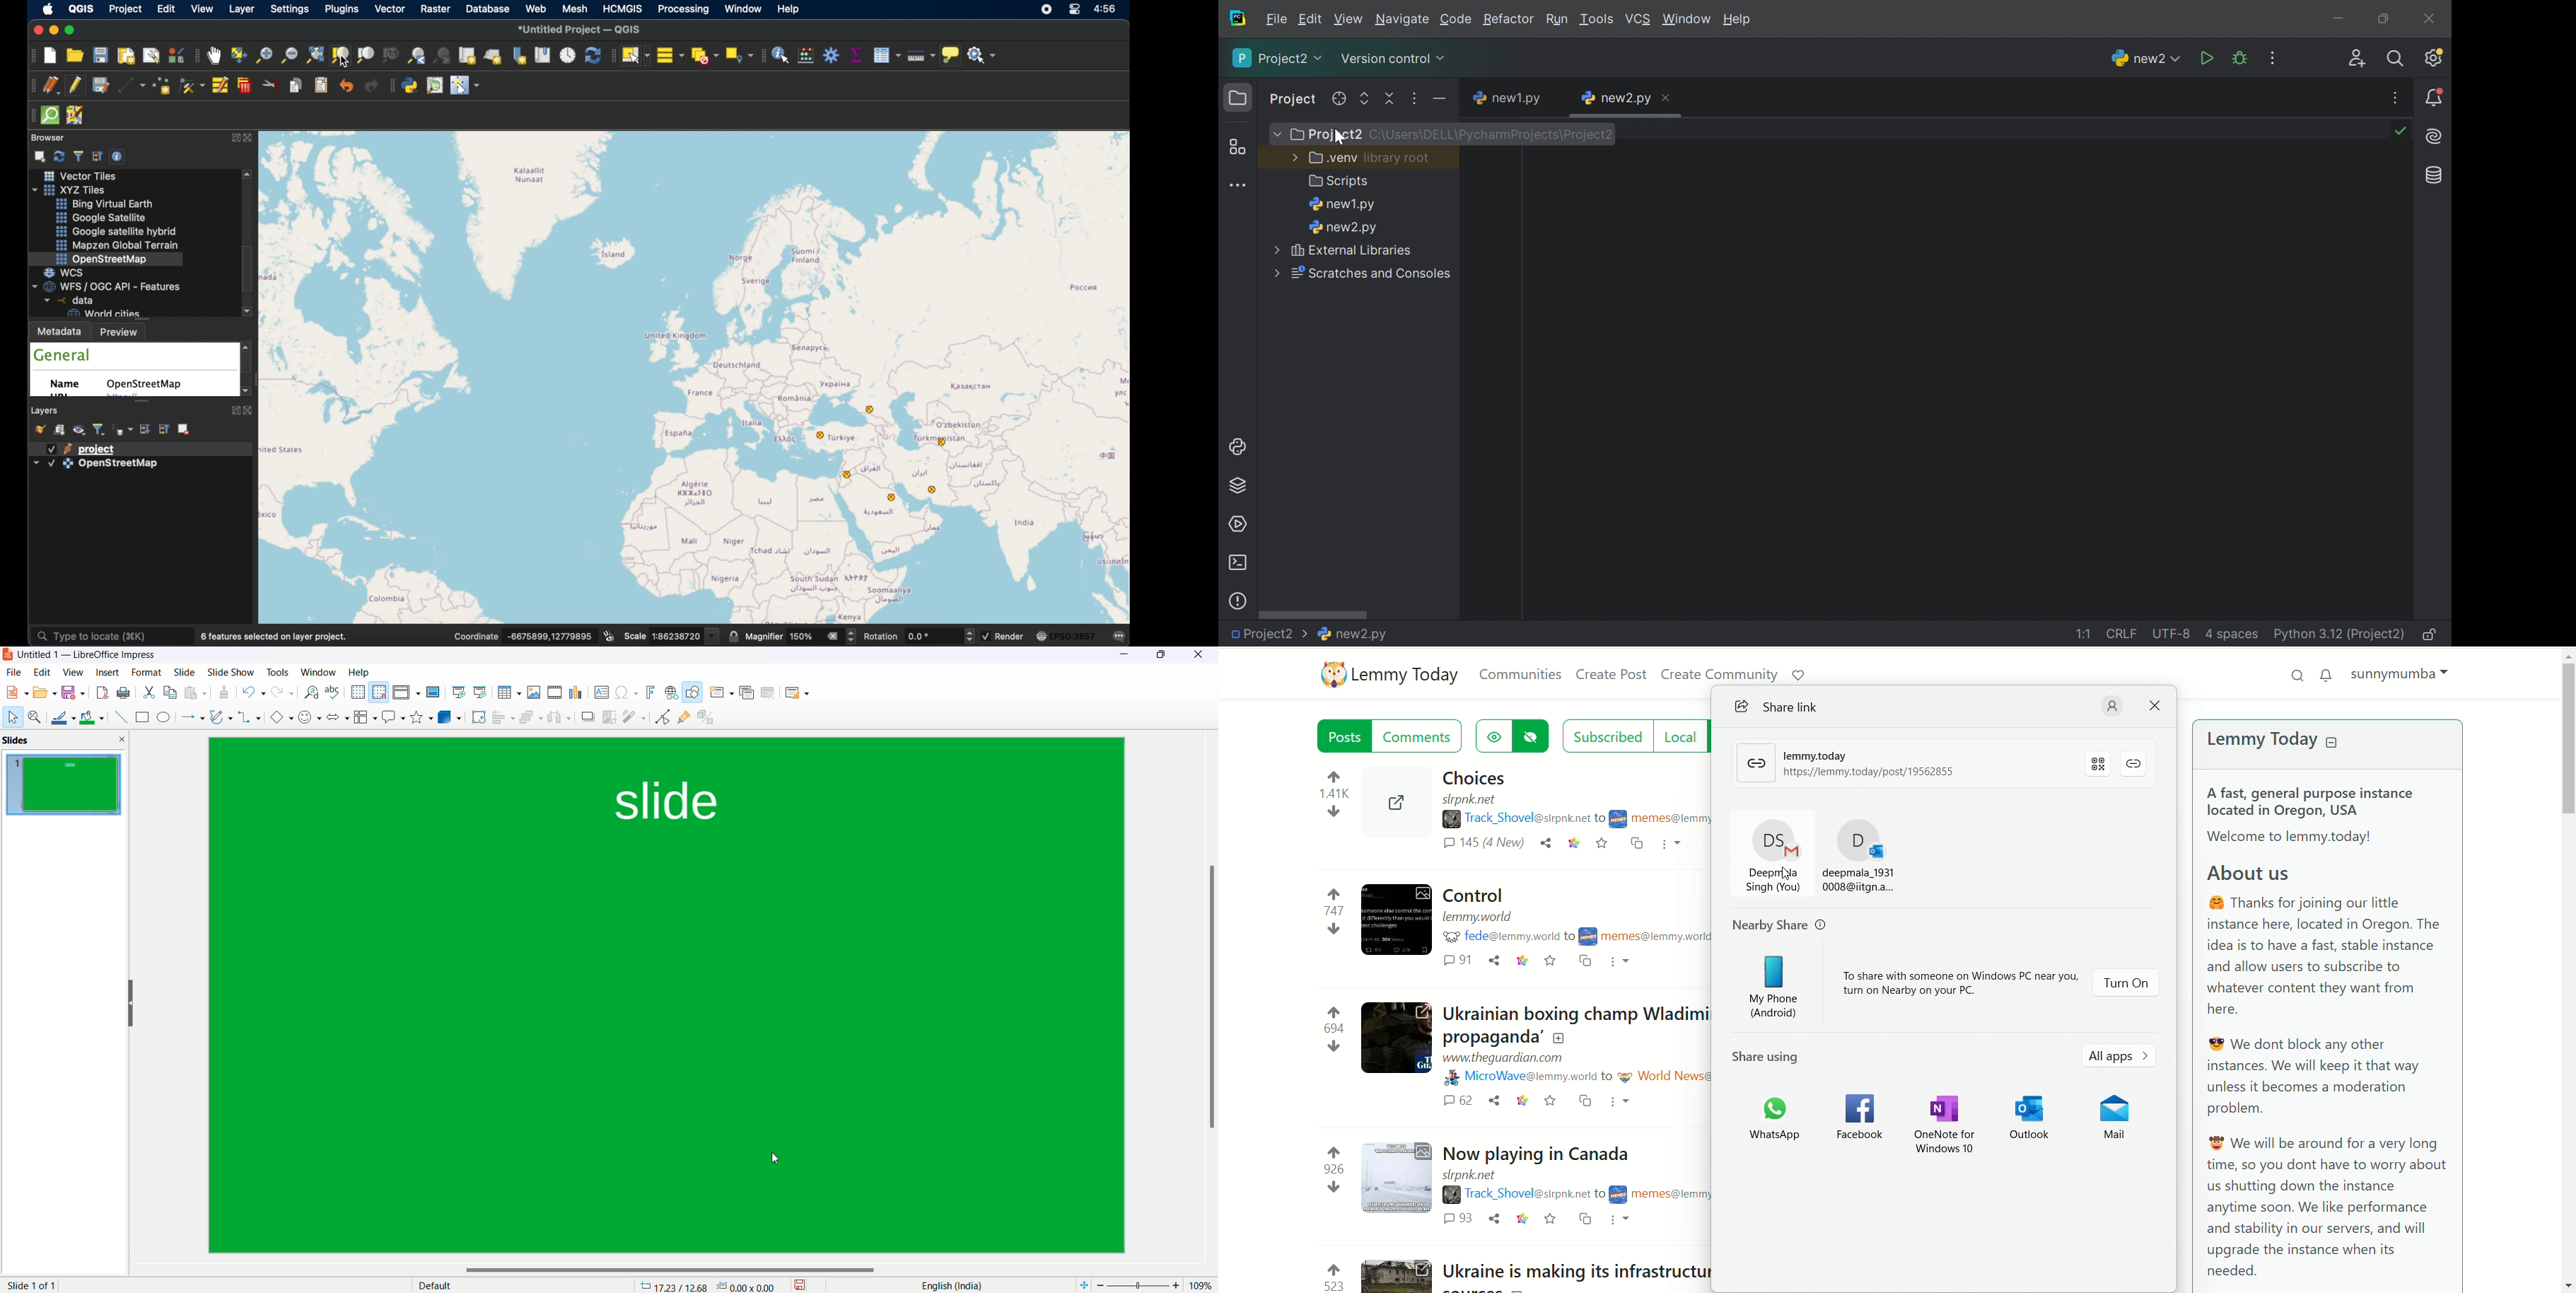 Image resolution: width=2576 pixels, height=1316 pixels. I want to click on Scripts, so click(1340, 180).